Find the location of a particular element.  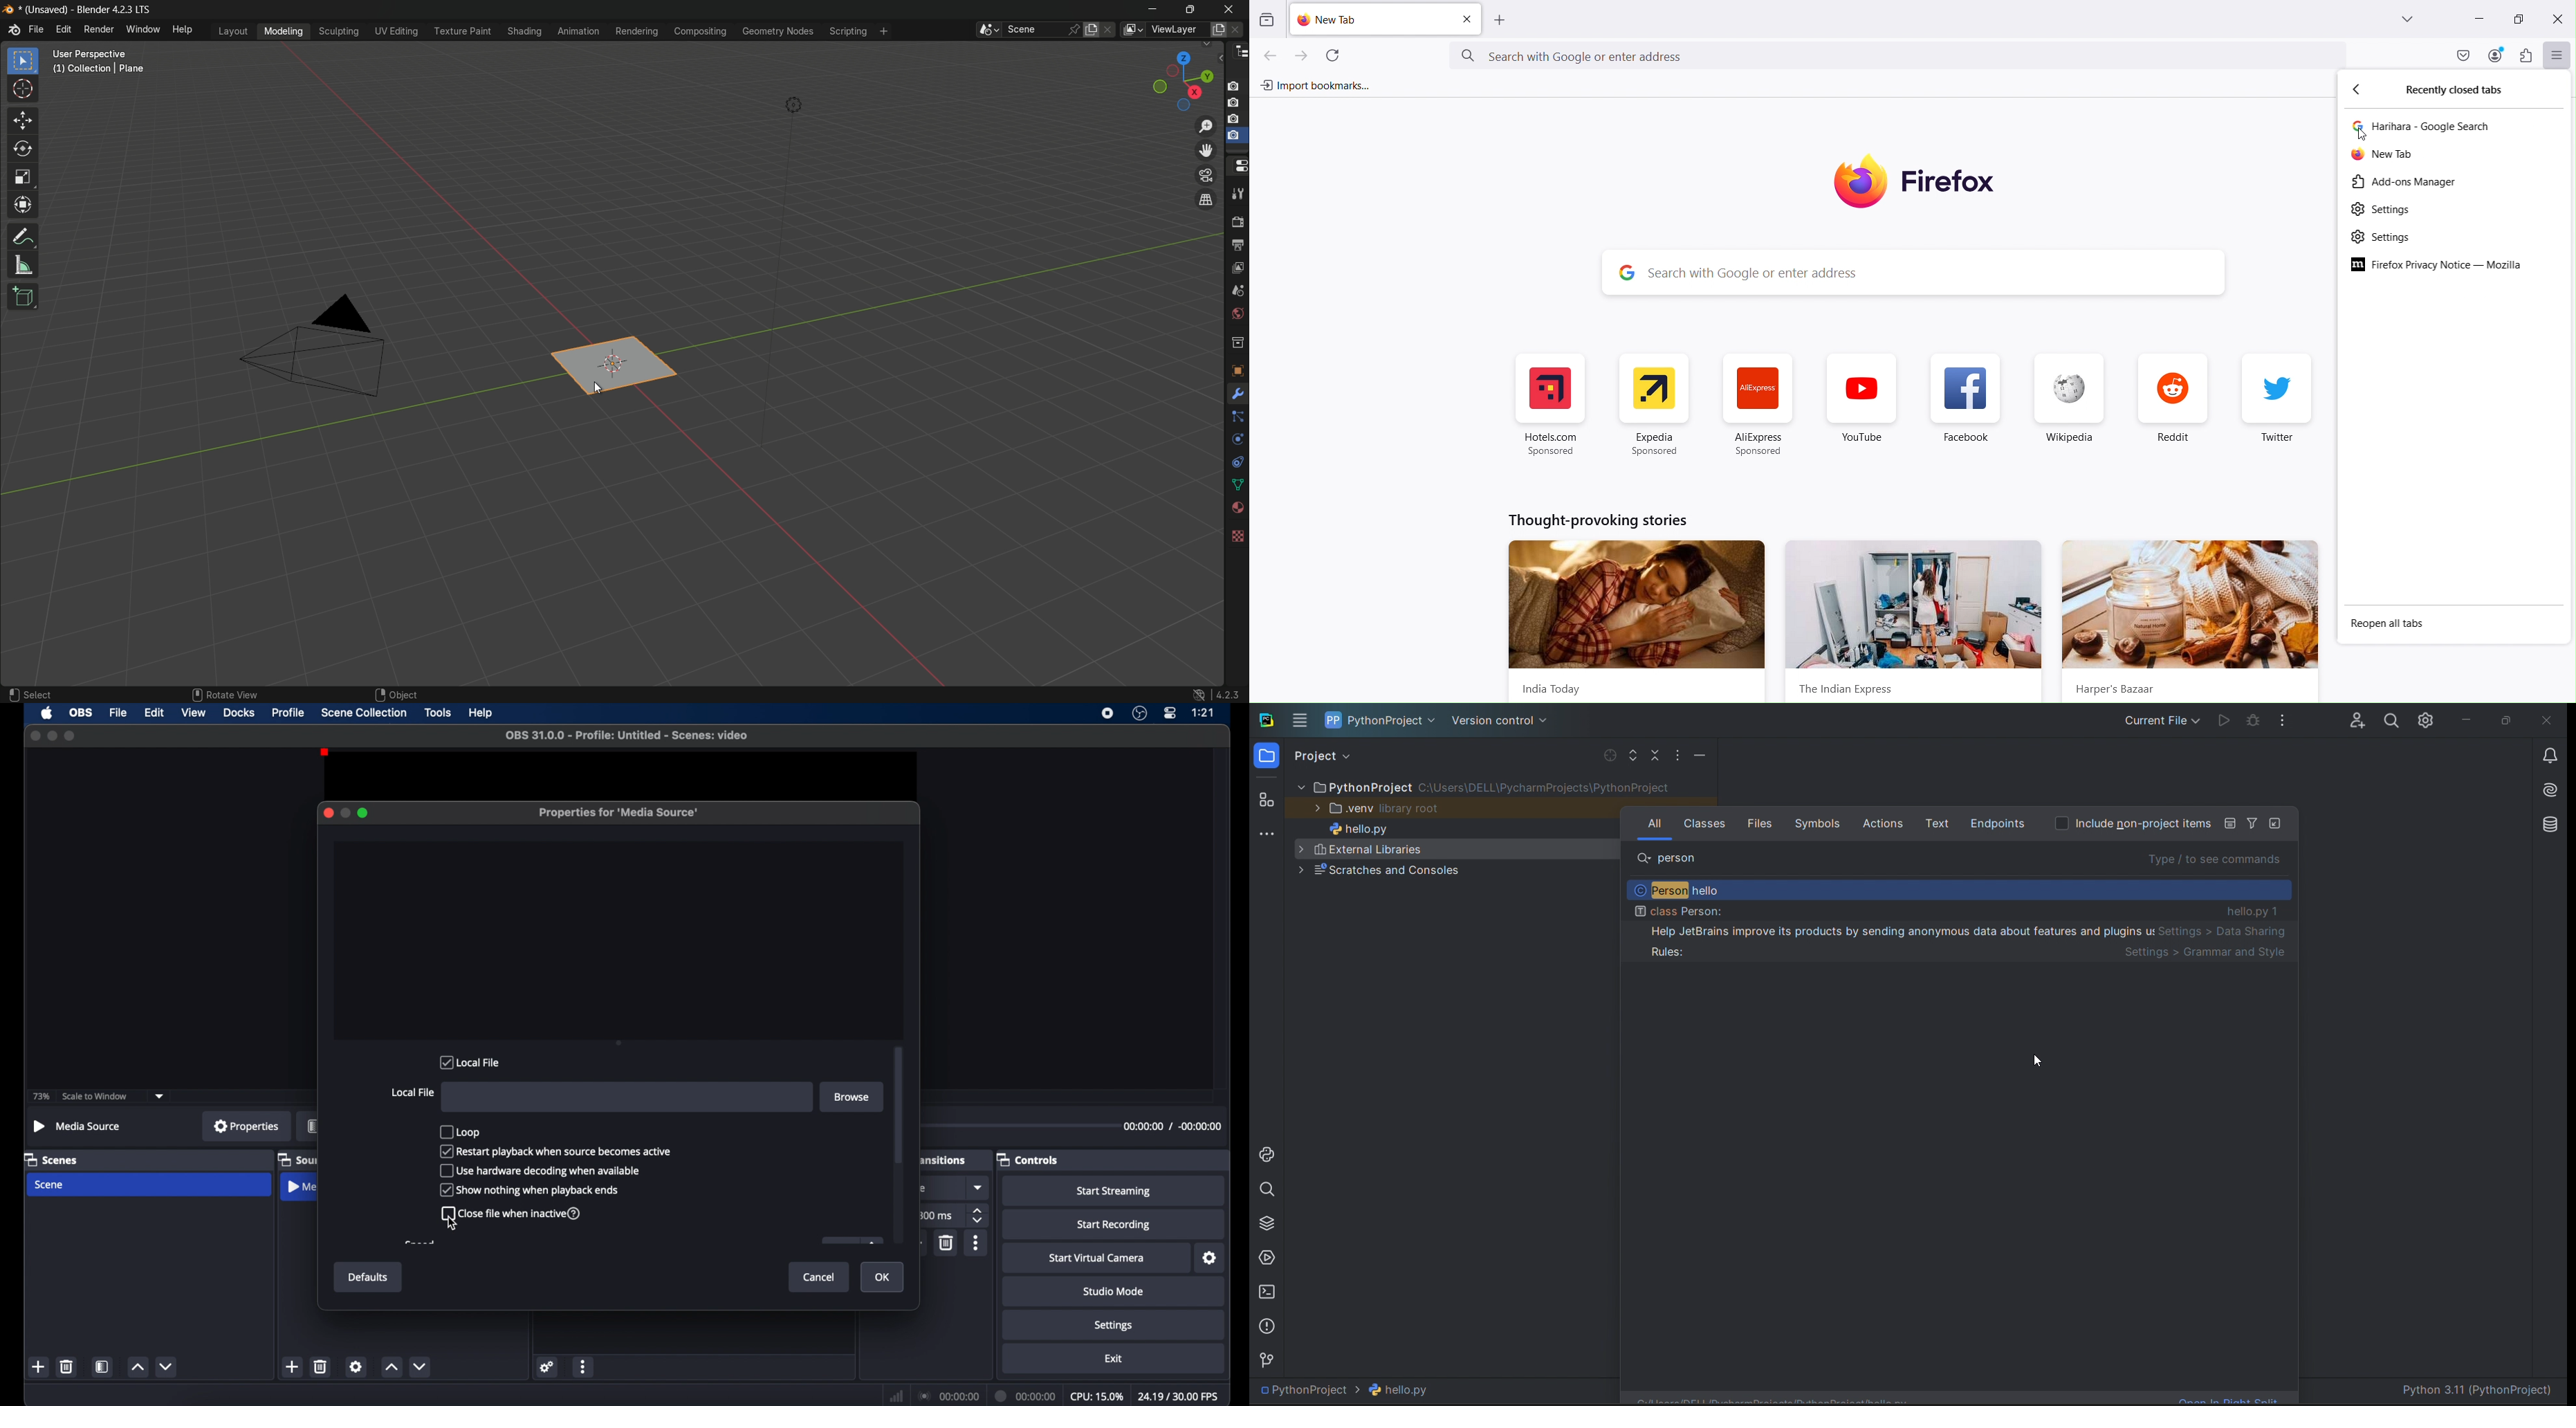

profile is located at coordinates (289, 713).